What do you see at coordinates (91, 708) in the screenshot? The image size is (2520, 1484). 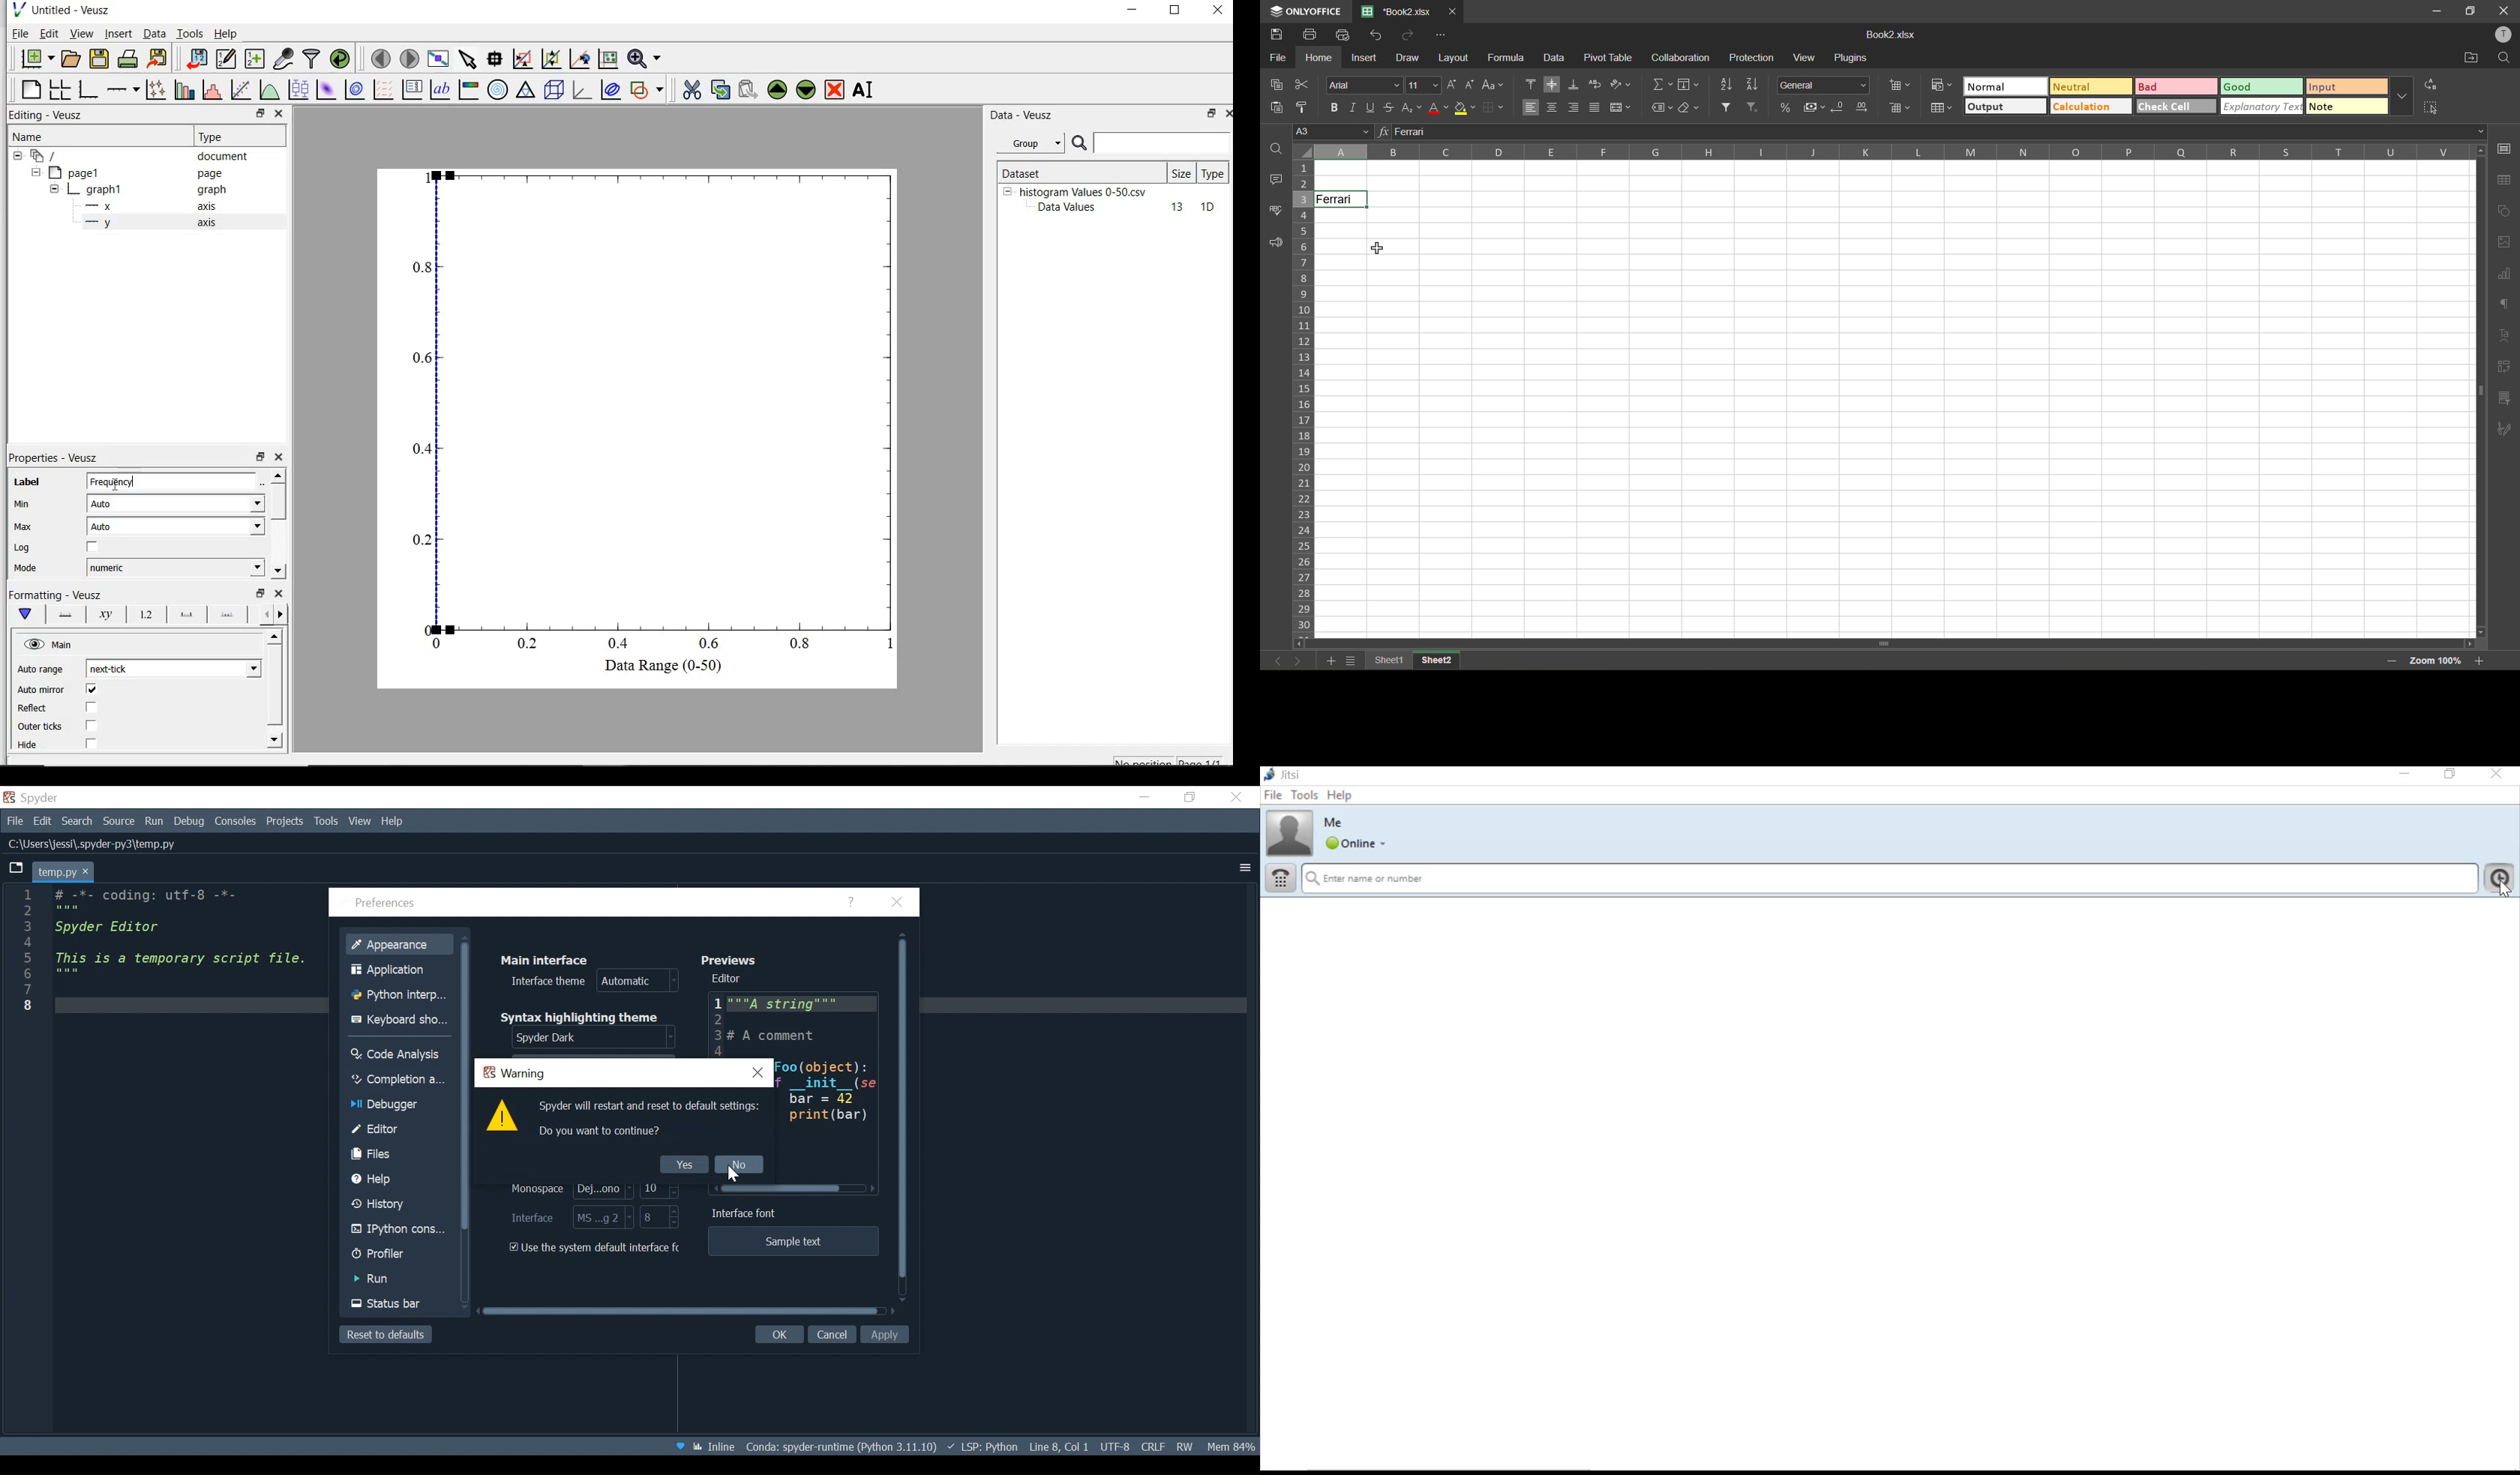 I see `checkbox` at bounding box center [91, 708].